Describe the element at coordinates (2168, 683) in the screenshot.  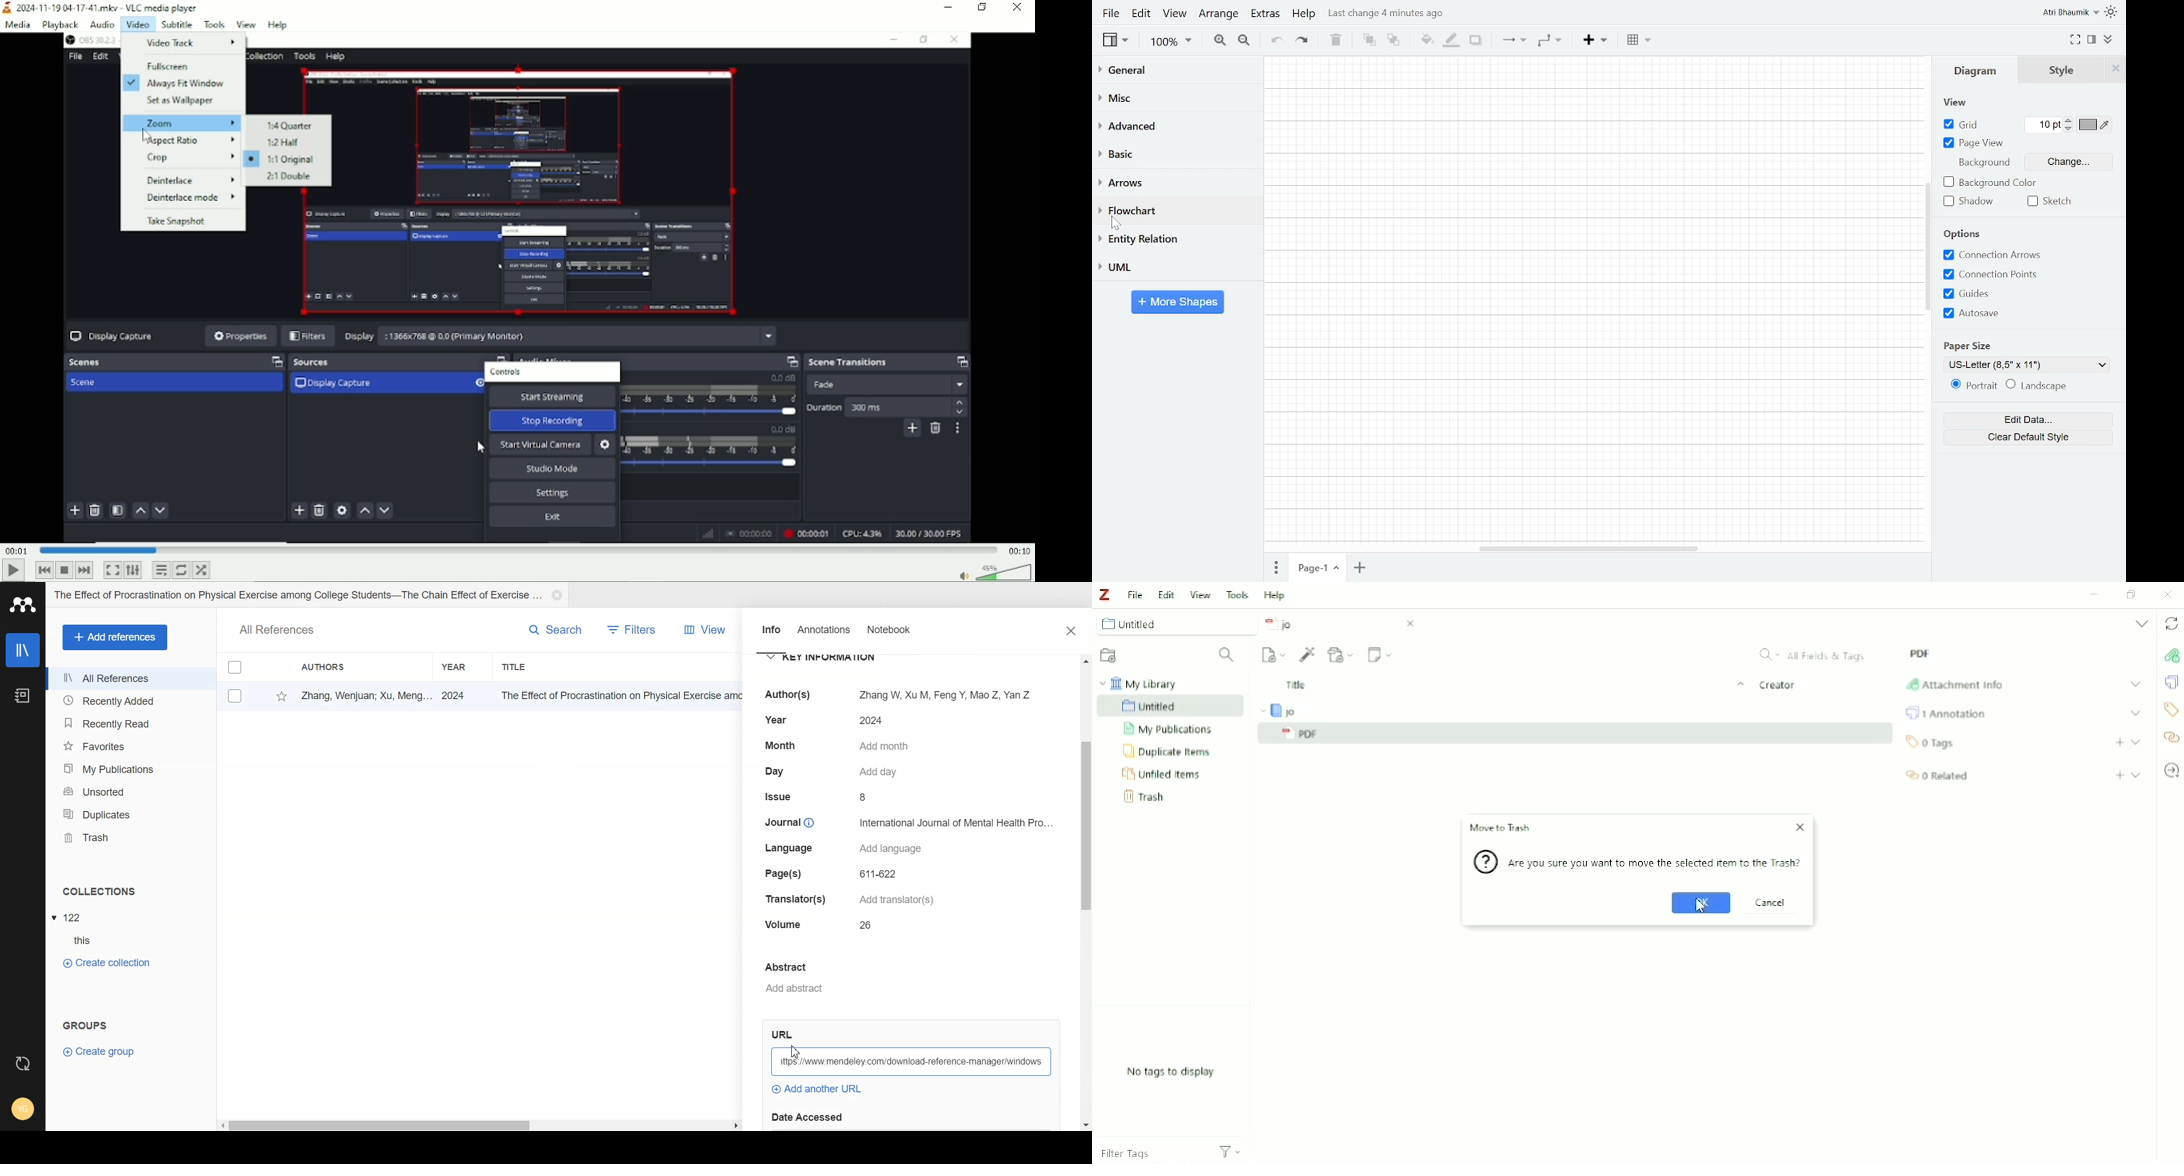
I see `Annotations` at that location.